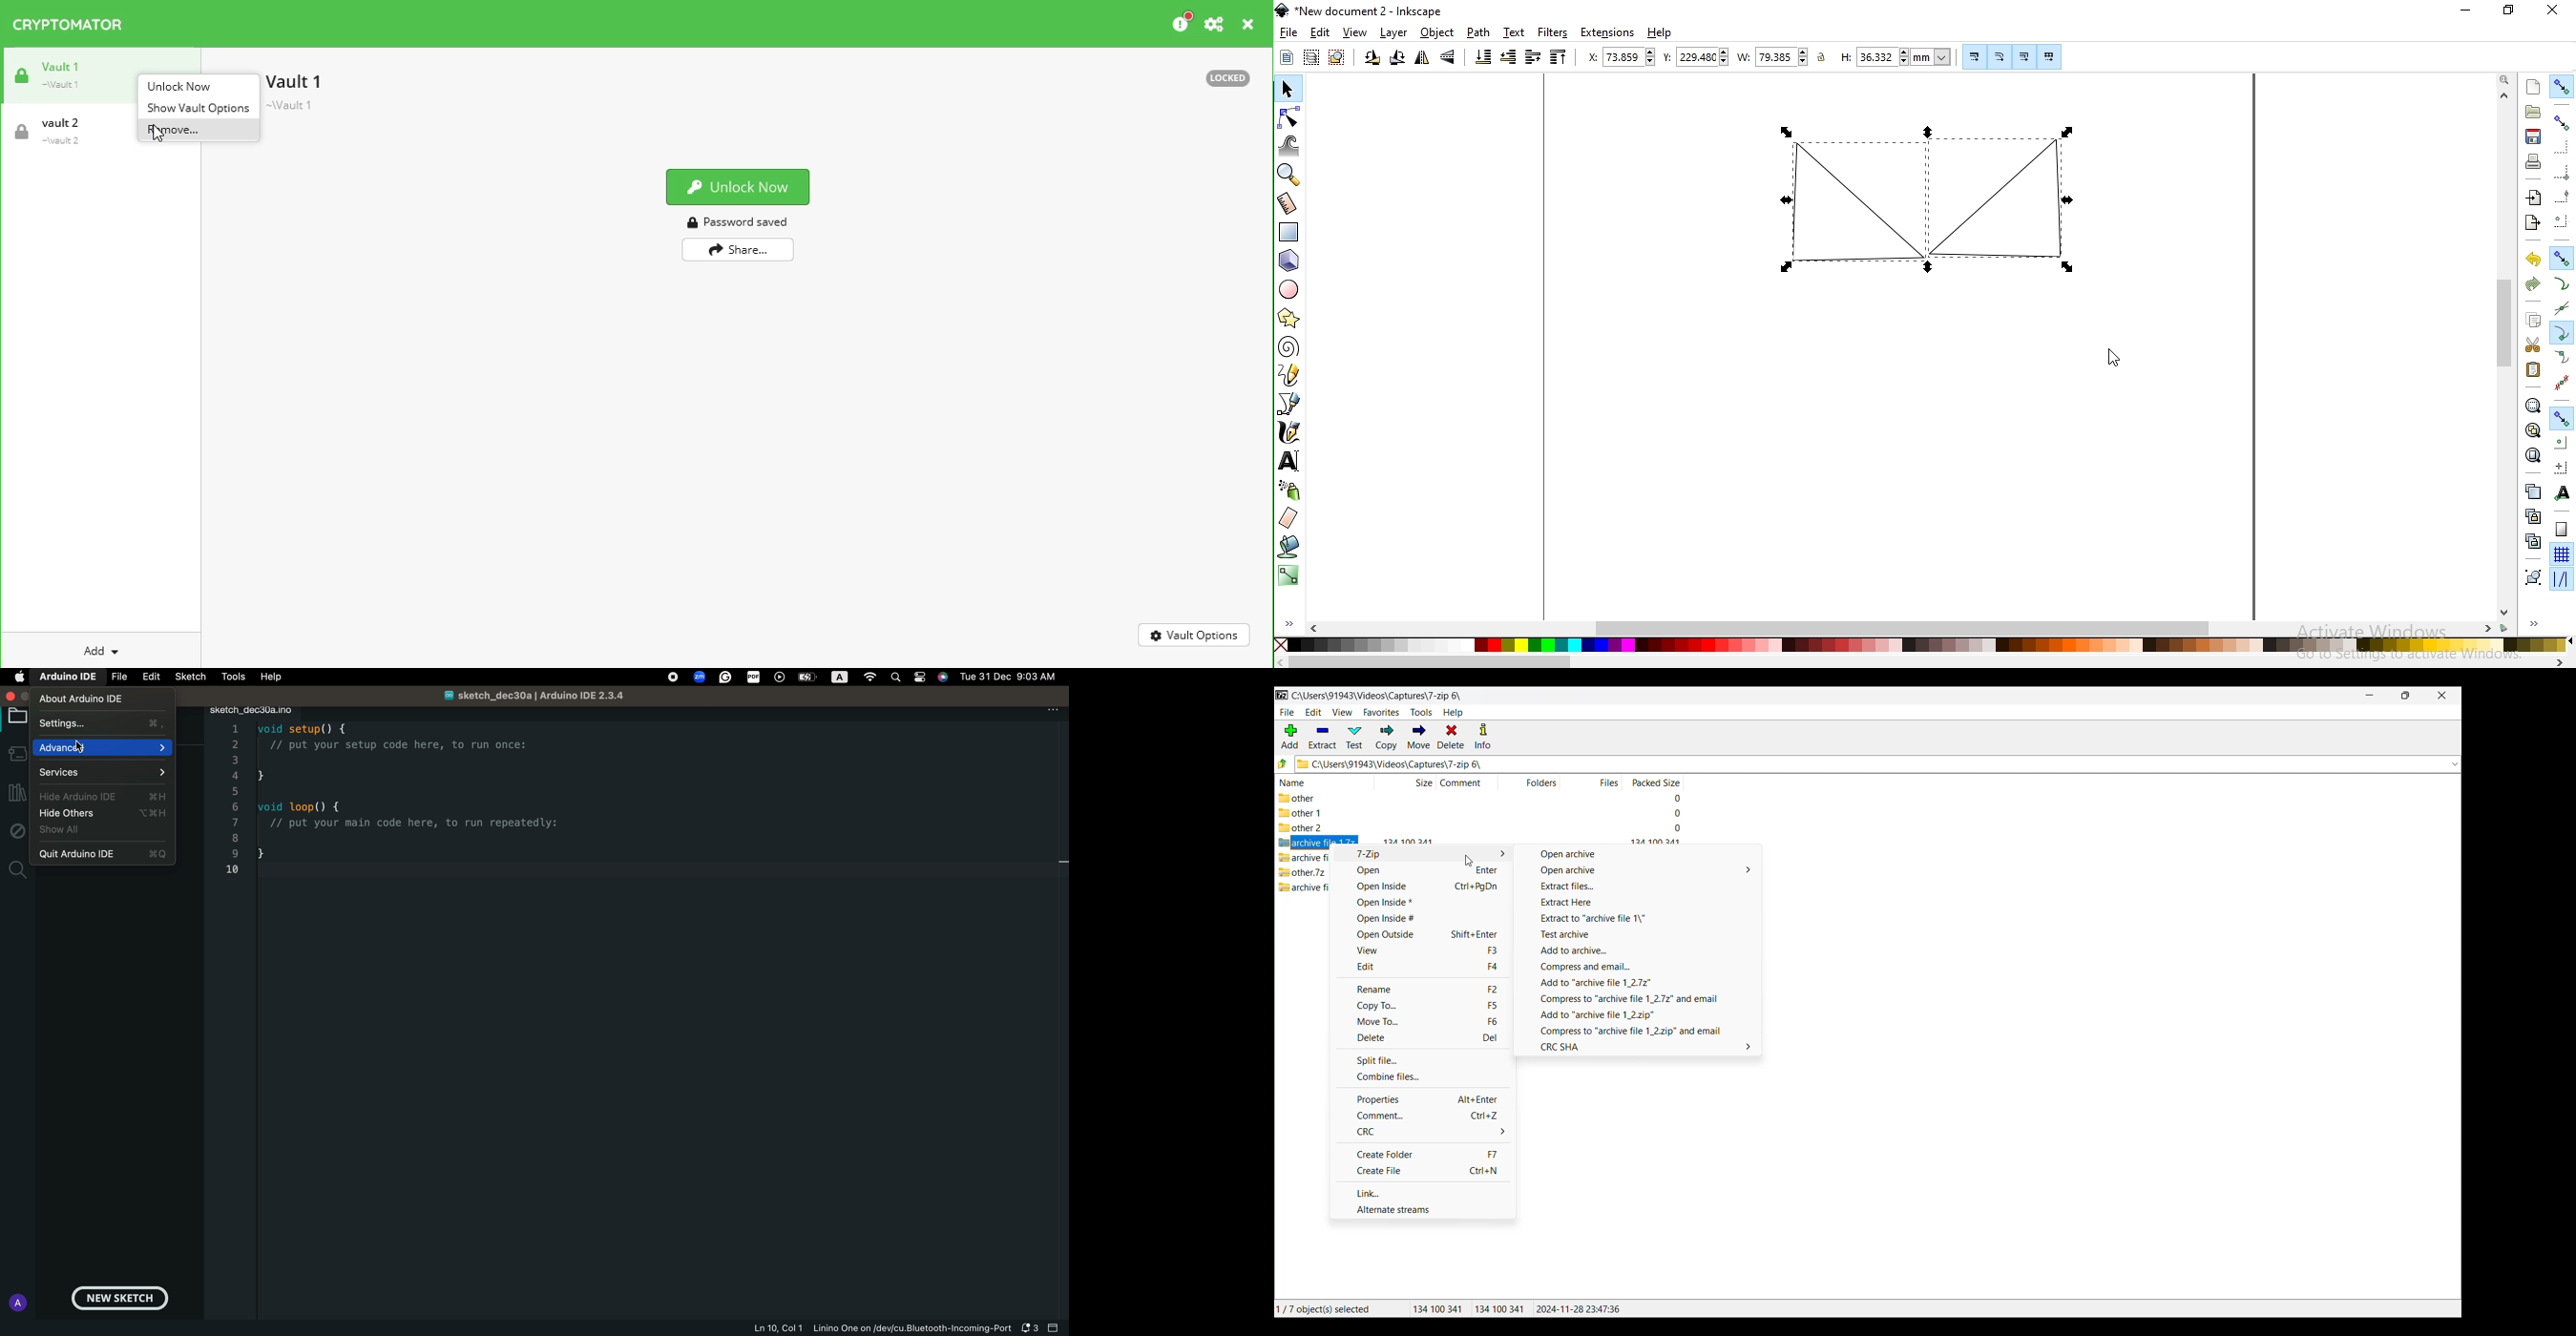 Image resolution: width=2576 pixels, height=1344 pixels. What do you see at coordinates (1288, 89) in the screenshot?
I see `select and transform objects` at bounding box center [1288, 89].